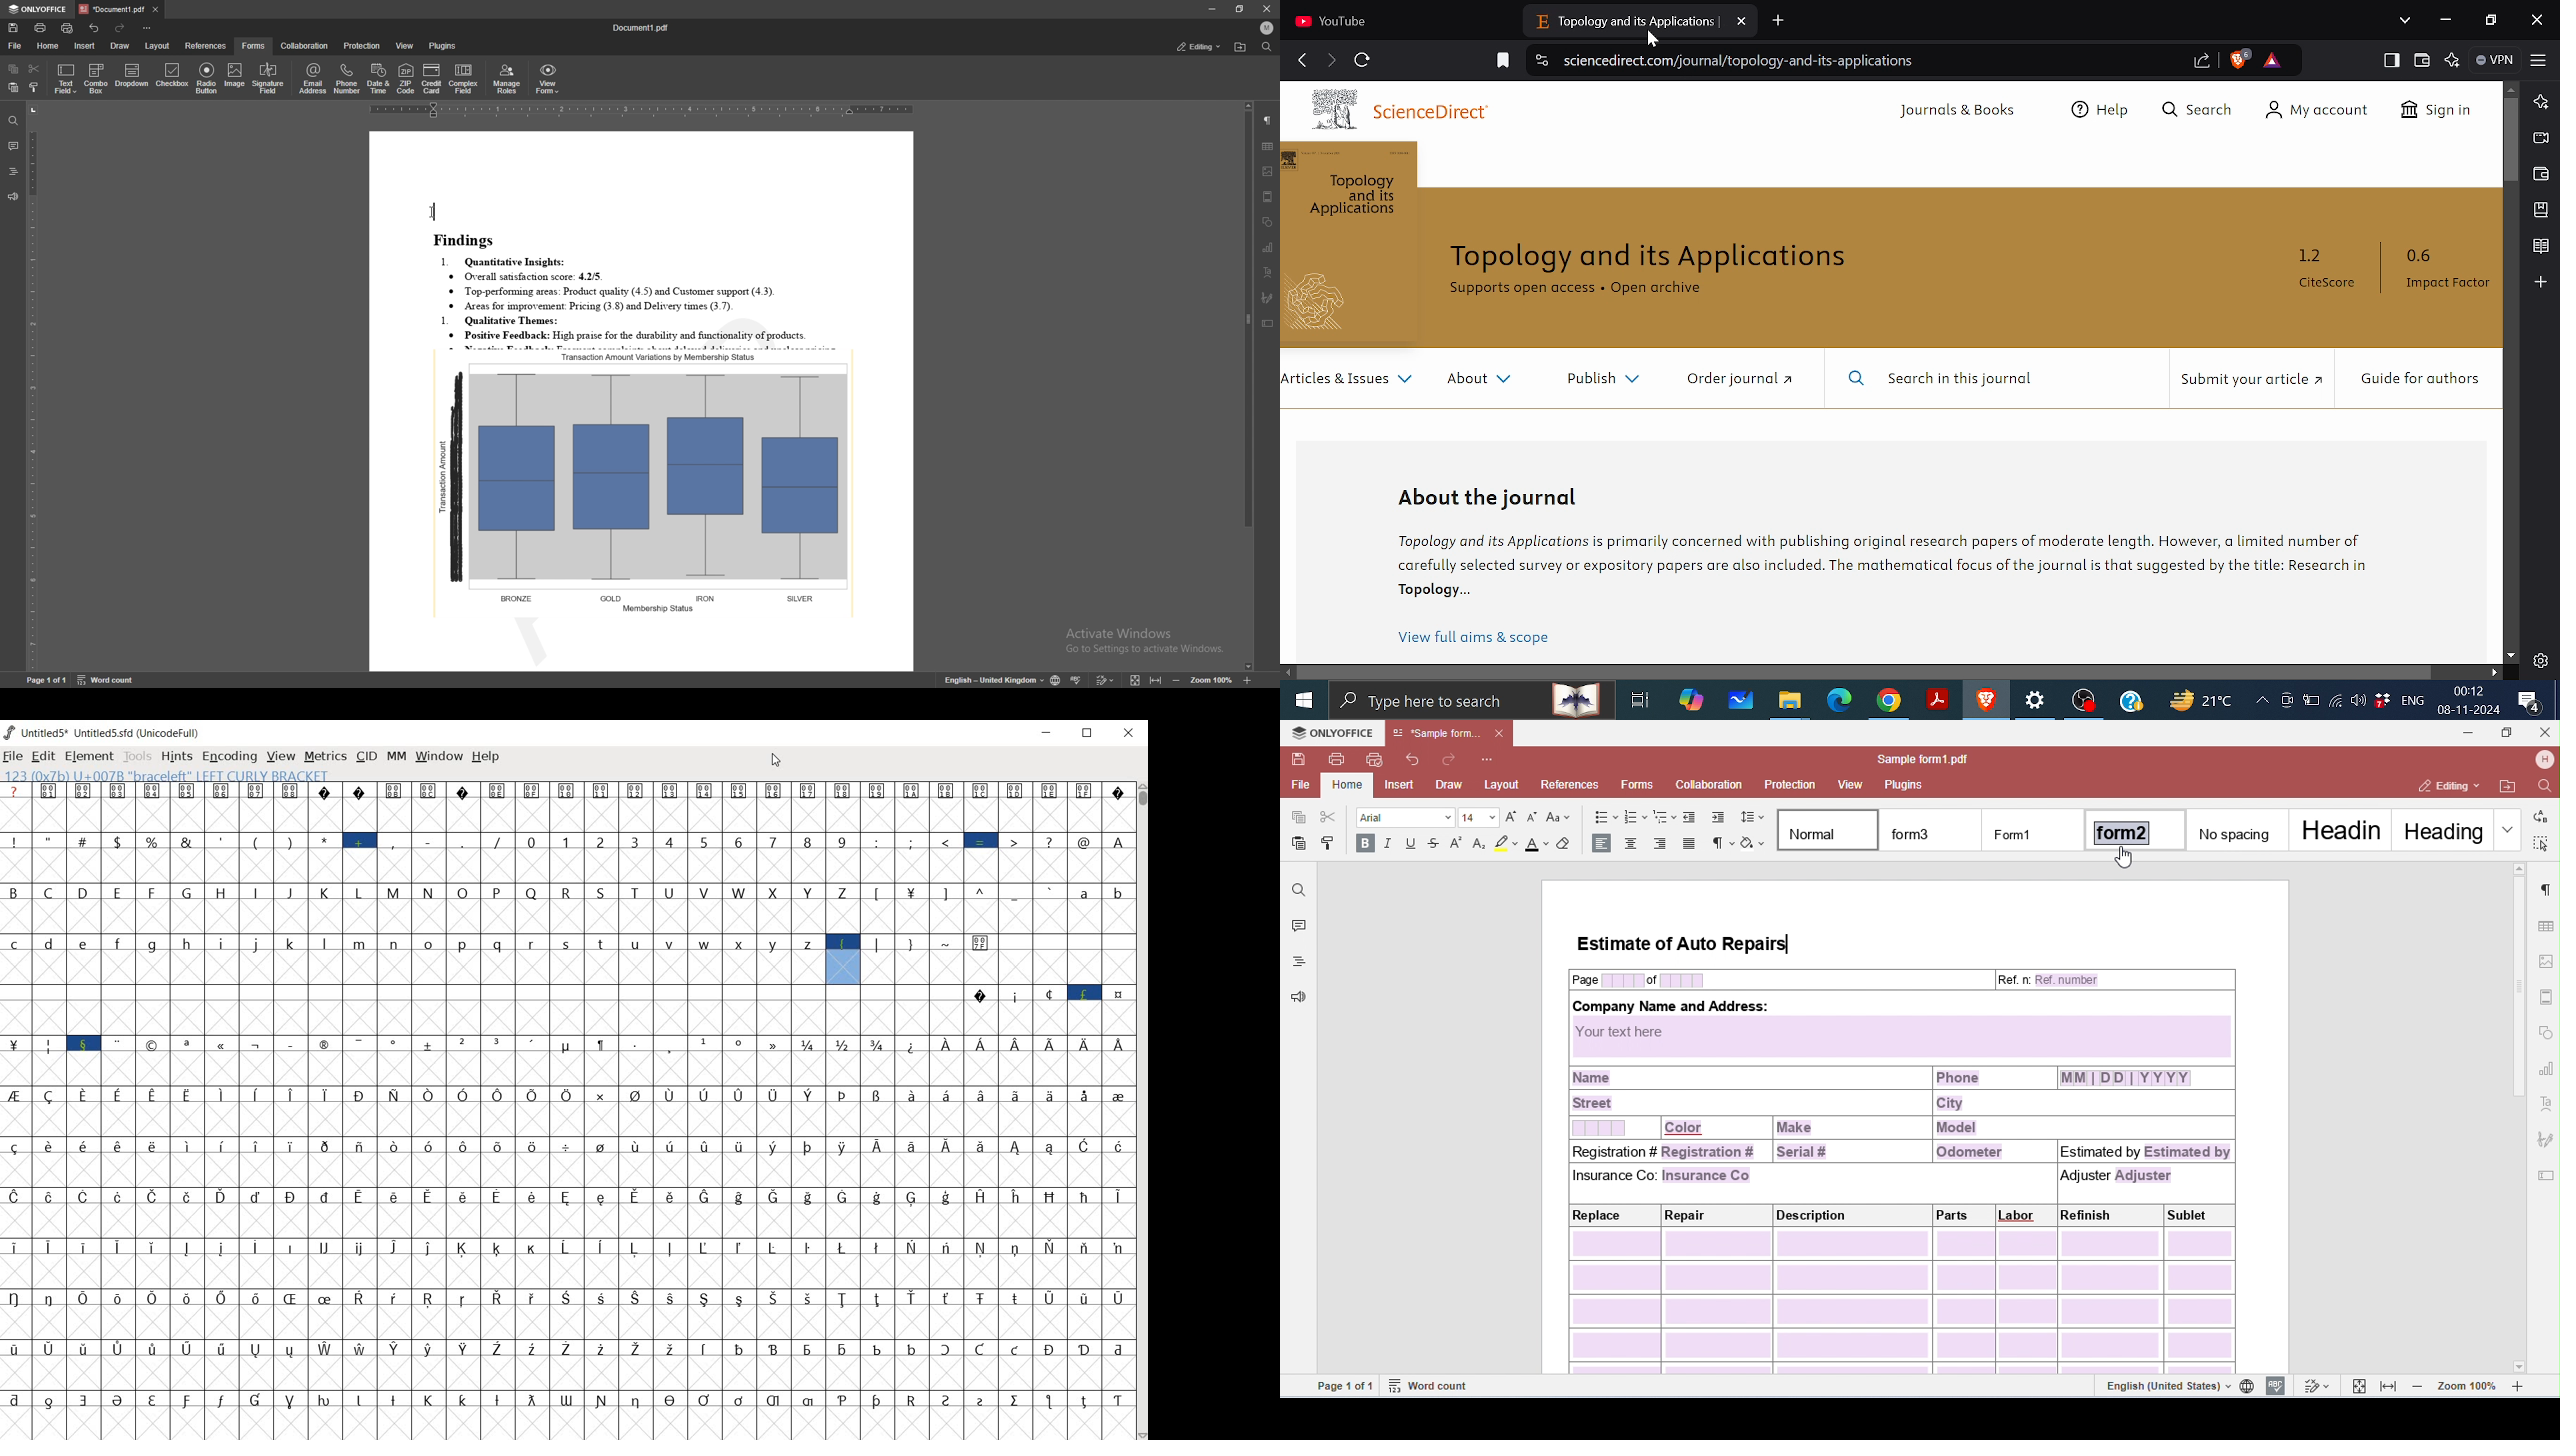  What do you see at coordinates (1267, 324) in the screenshot?
I see `text box` at bounding box center [1267, 324].